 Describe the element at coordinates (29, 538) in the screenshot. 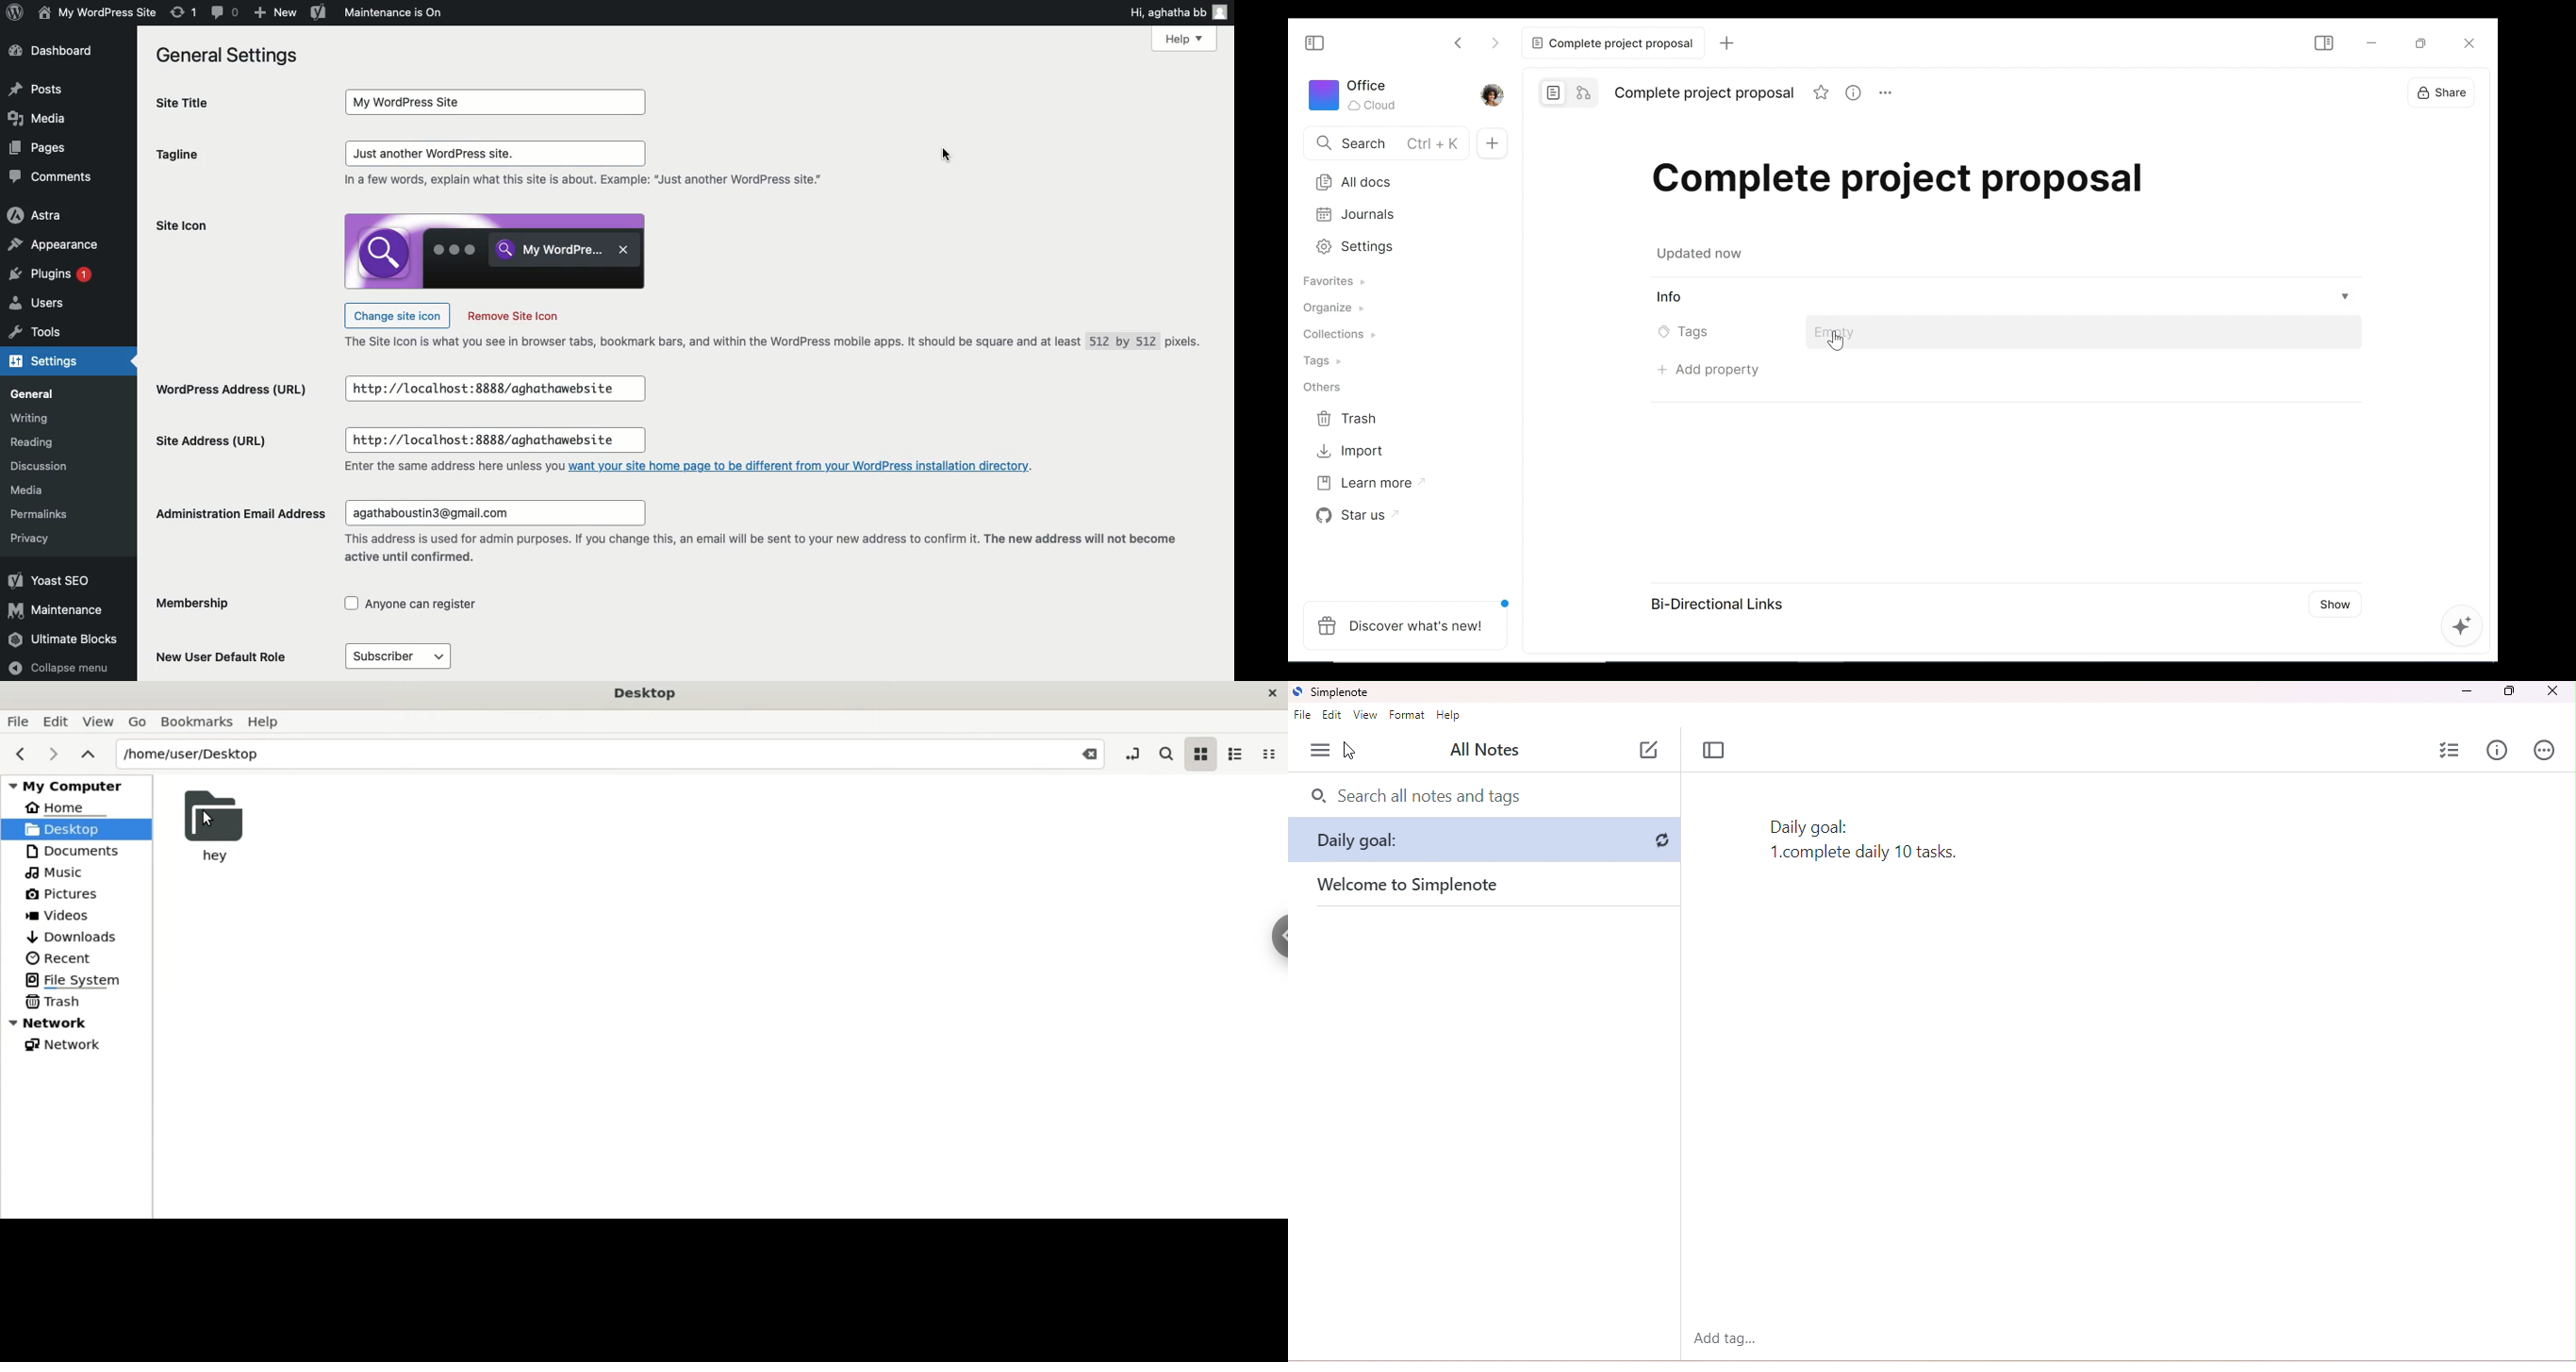

I see `Privacy` at that location.